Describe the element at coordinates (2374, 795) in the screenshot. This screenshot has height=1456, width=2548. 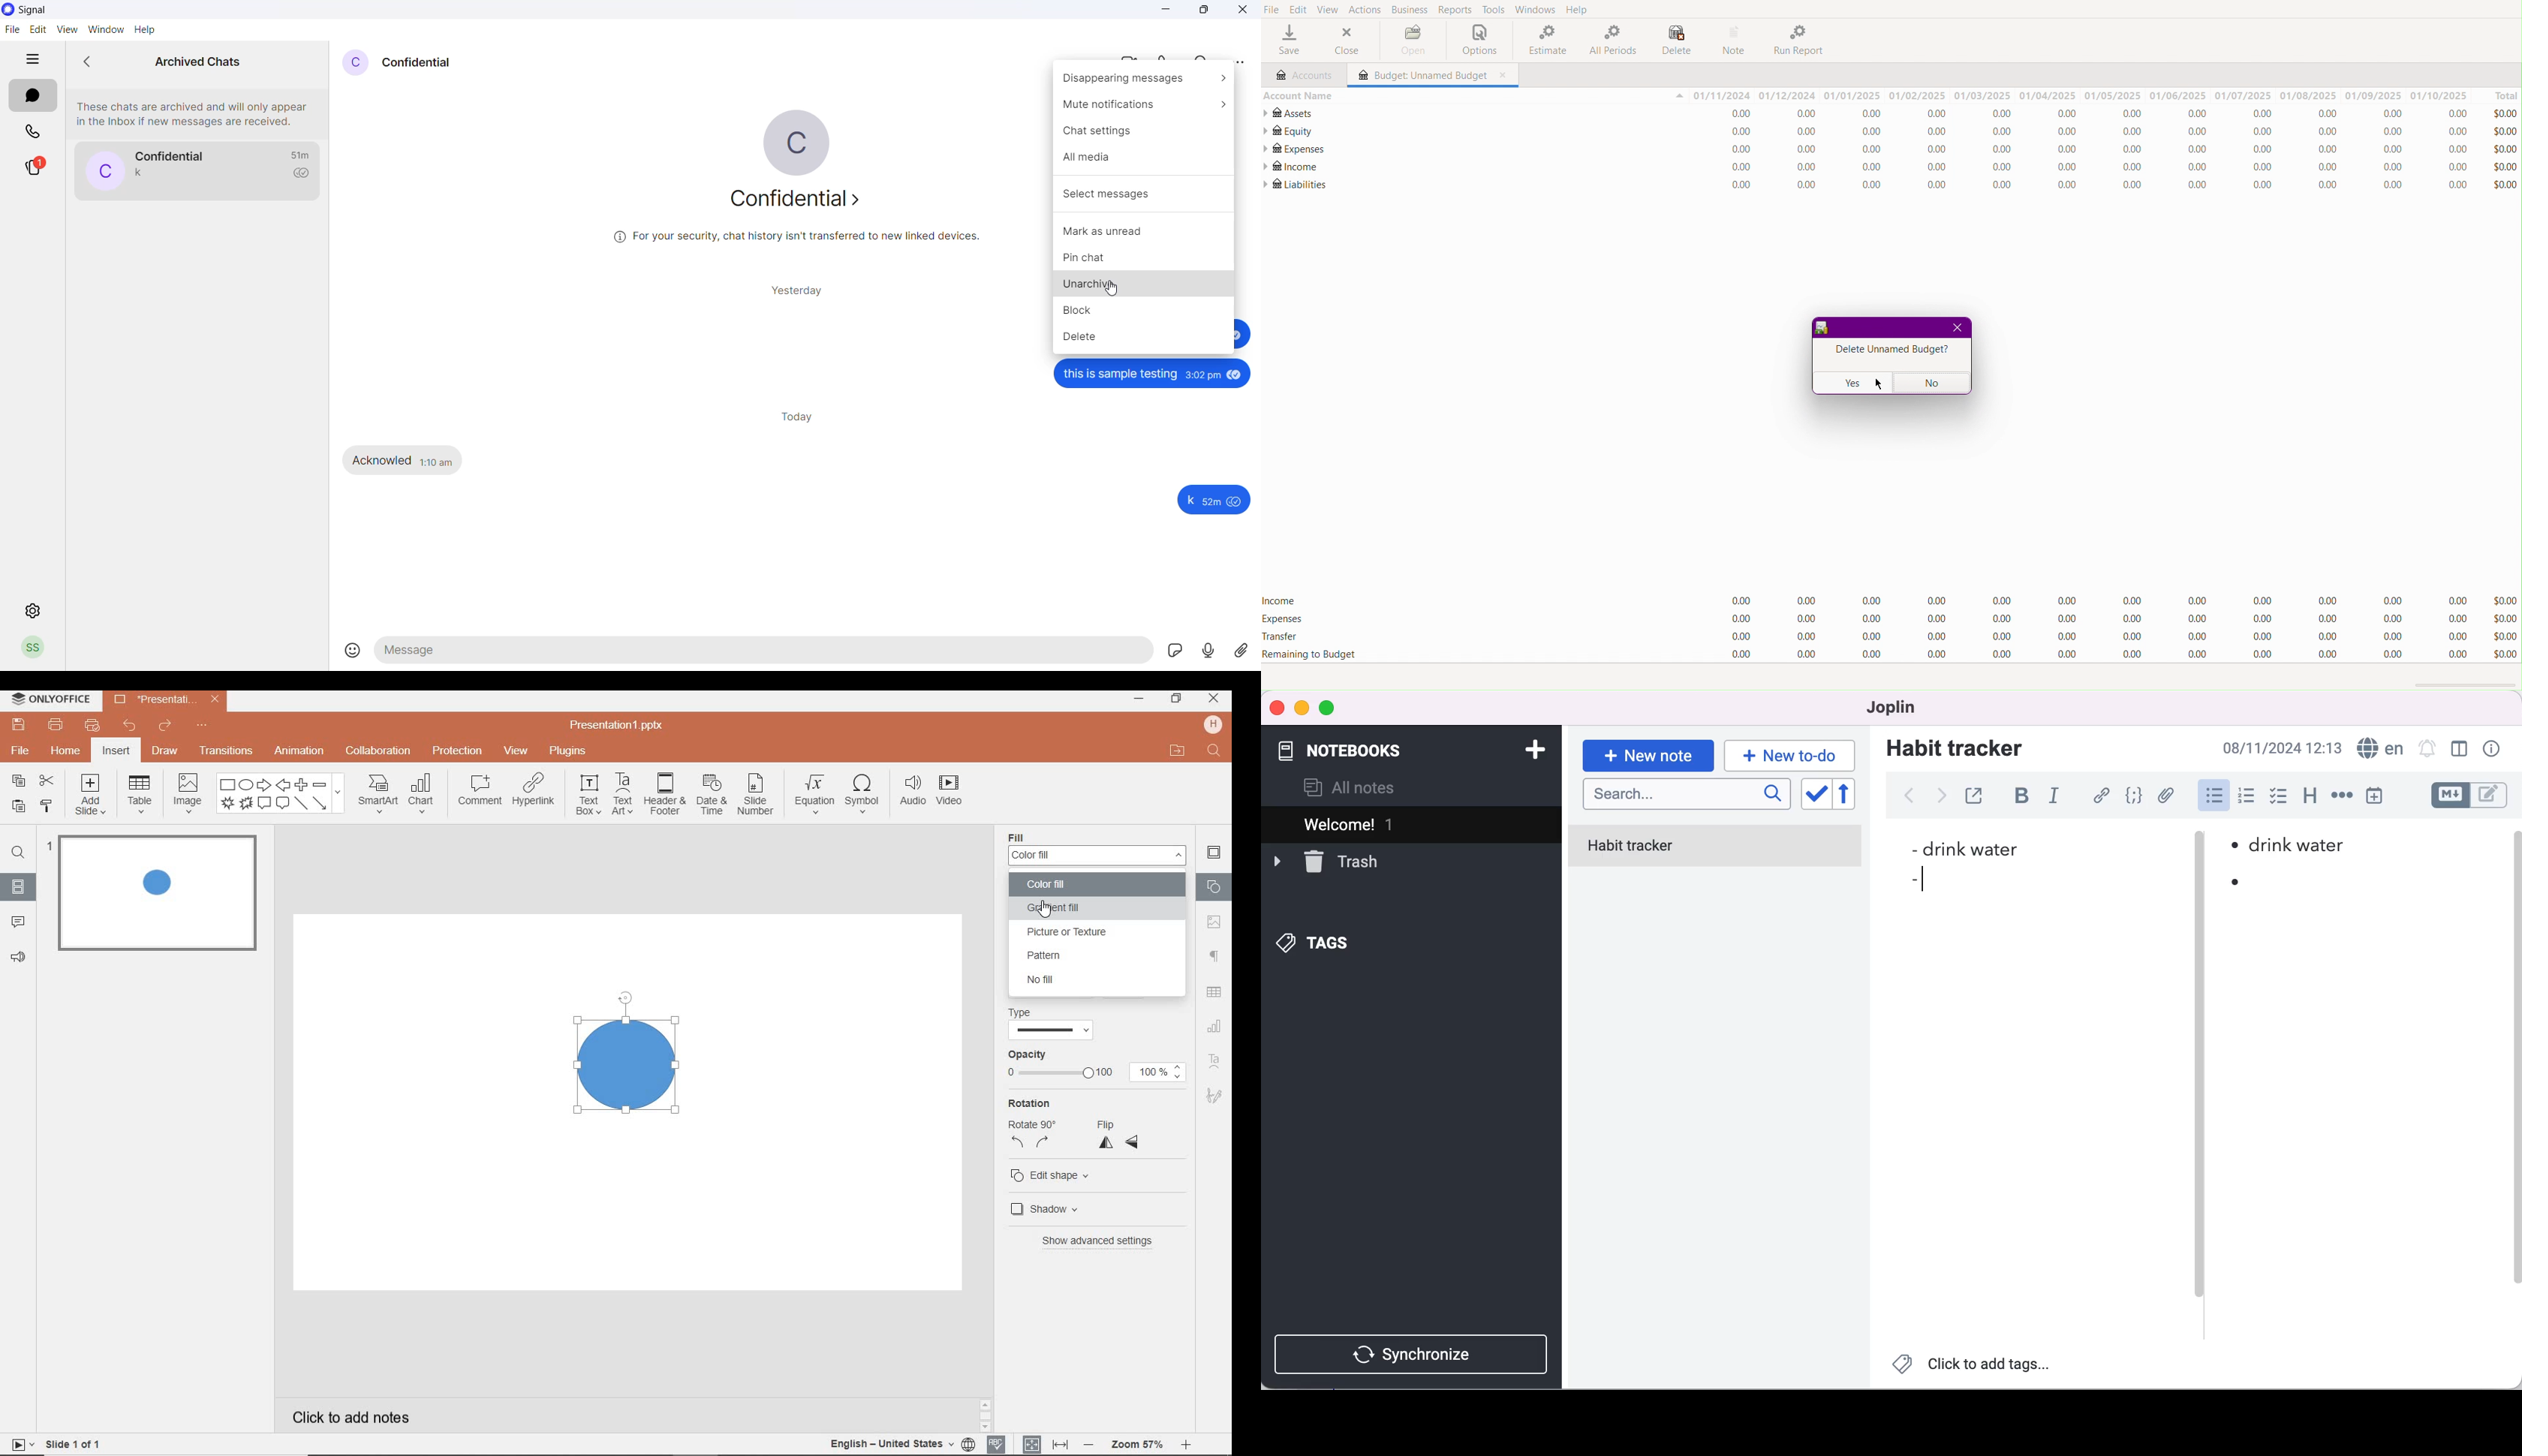
I see `insert time` at that location.